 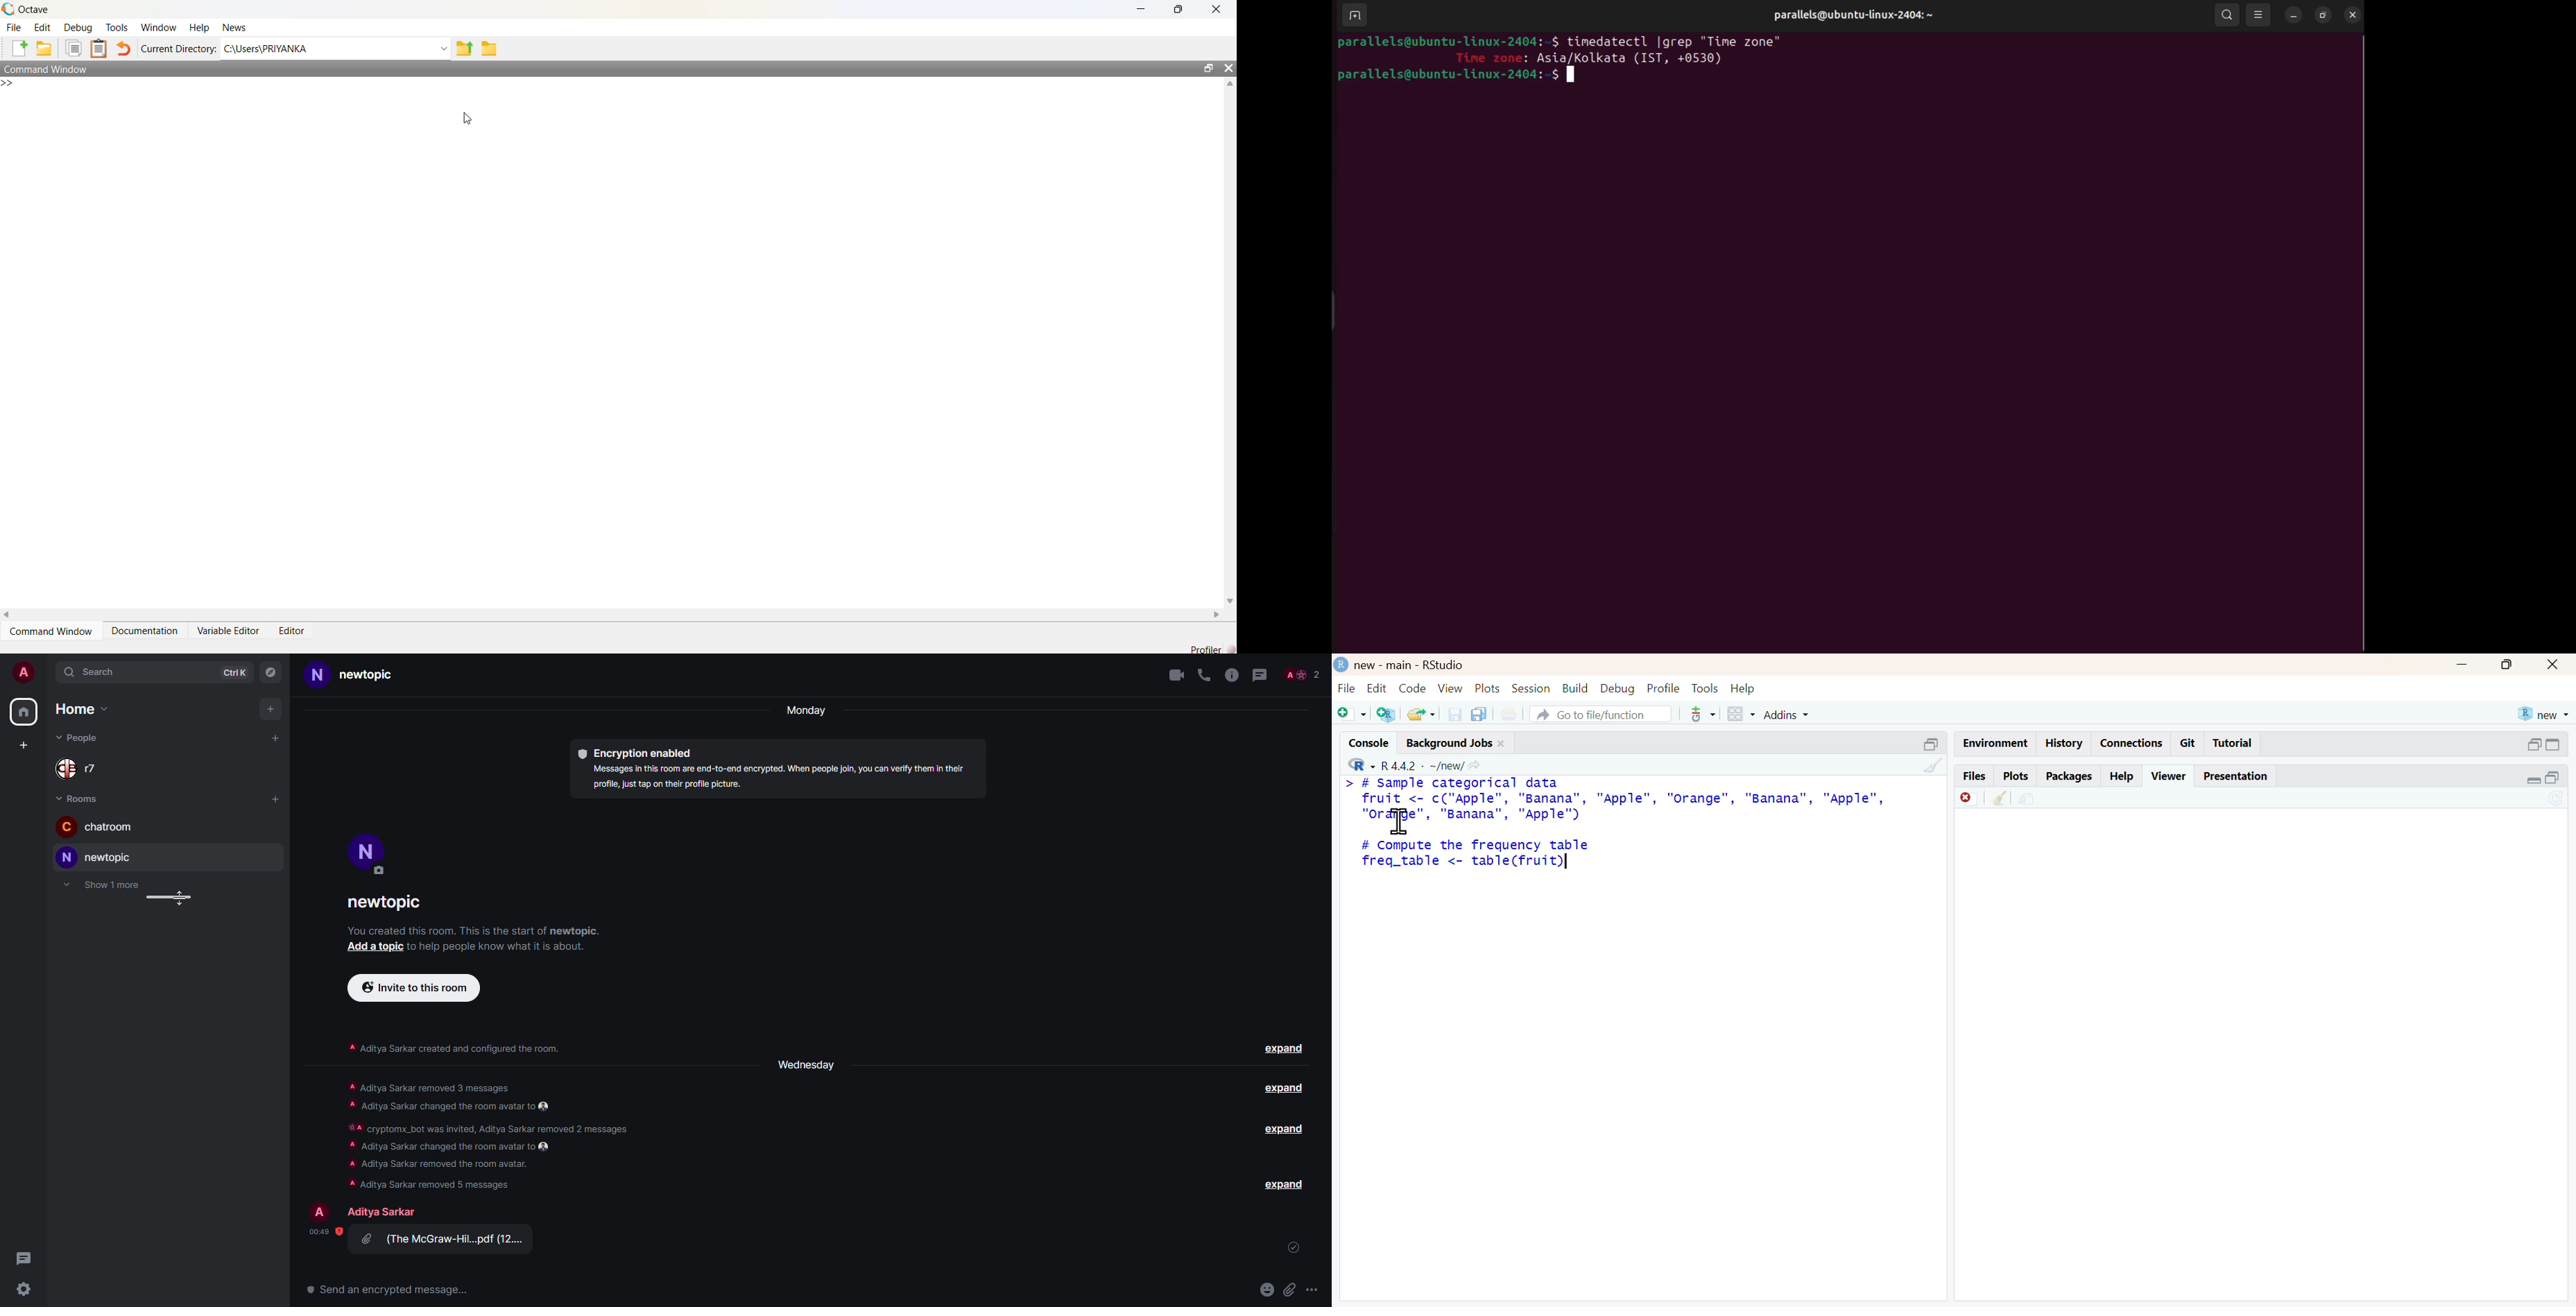 What do you see at coordinates (1702, 714) in the screenshot?
I see `code tools` at bounding box center [1702, 714].